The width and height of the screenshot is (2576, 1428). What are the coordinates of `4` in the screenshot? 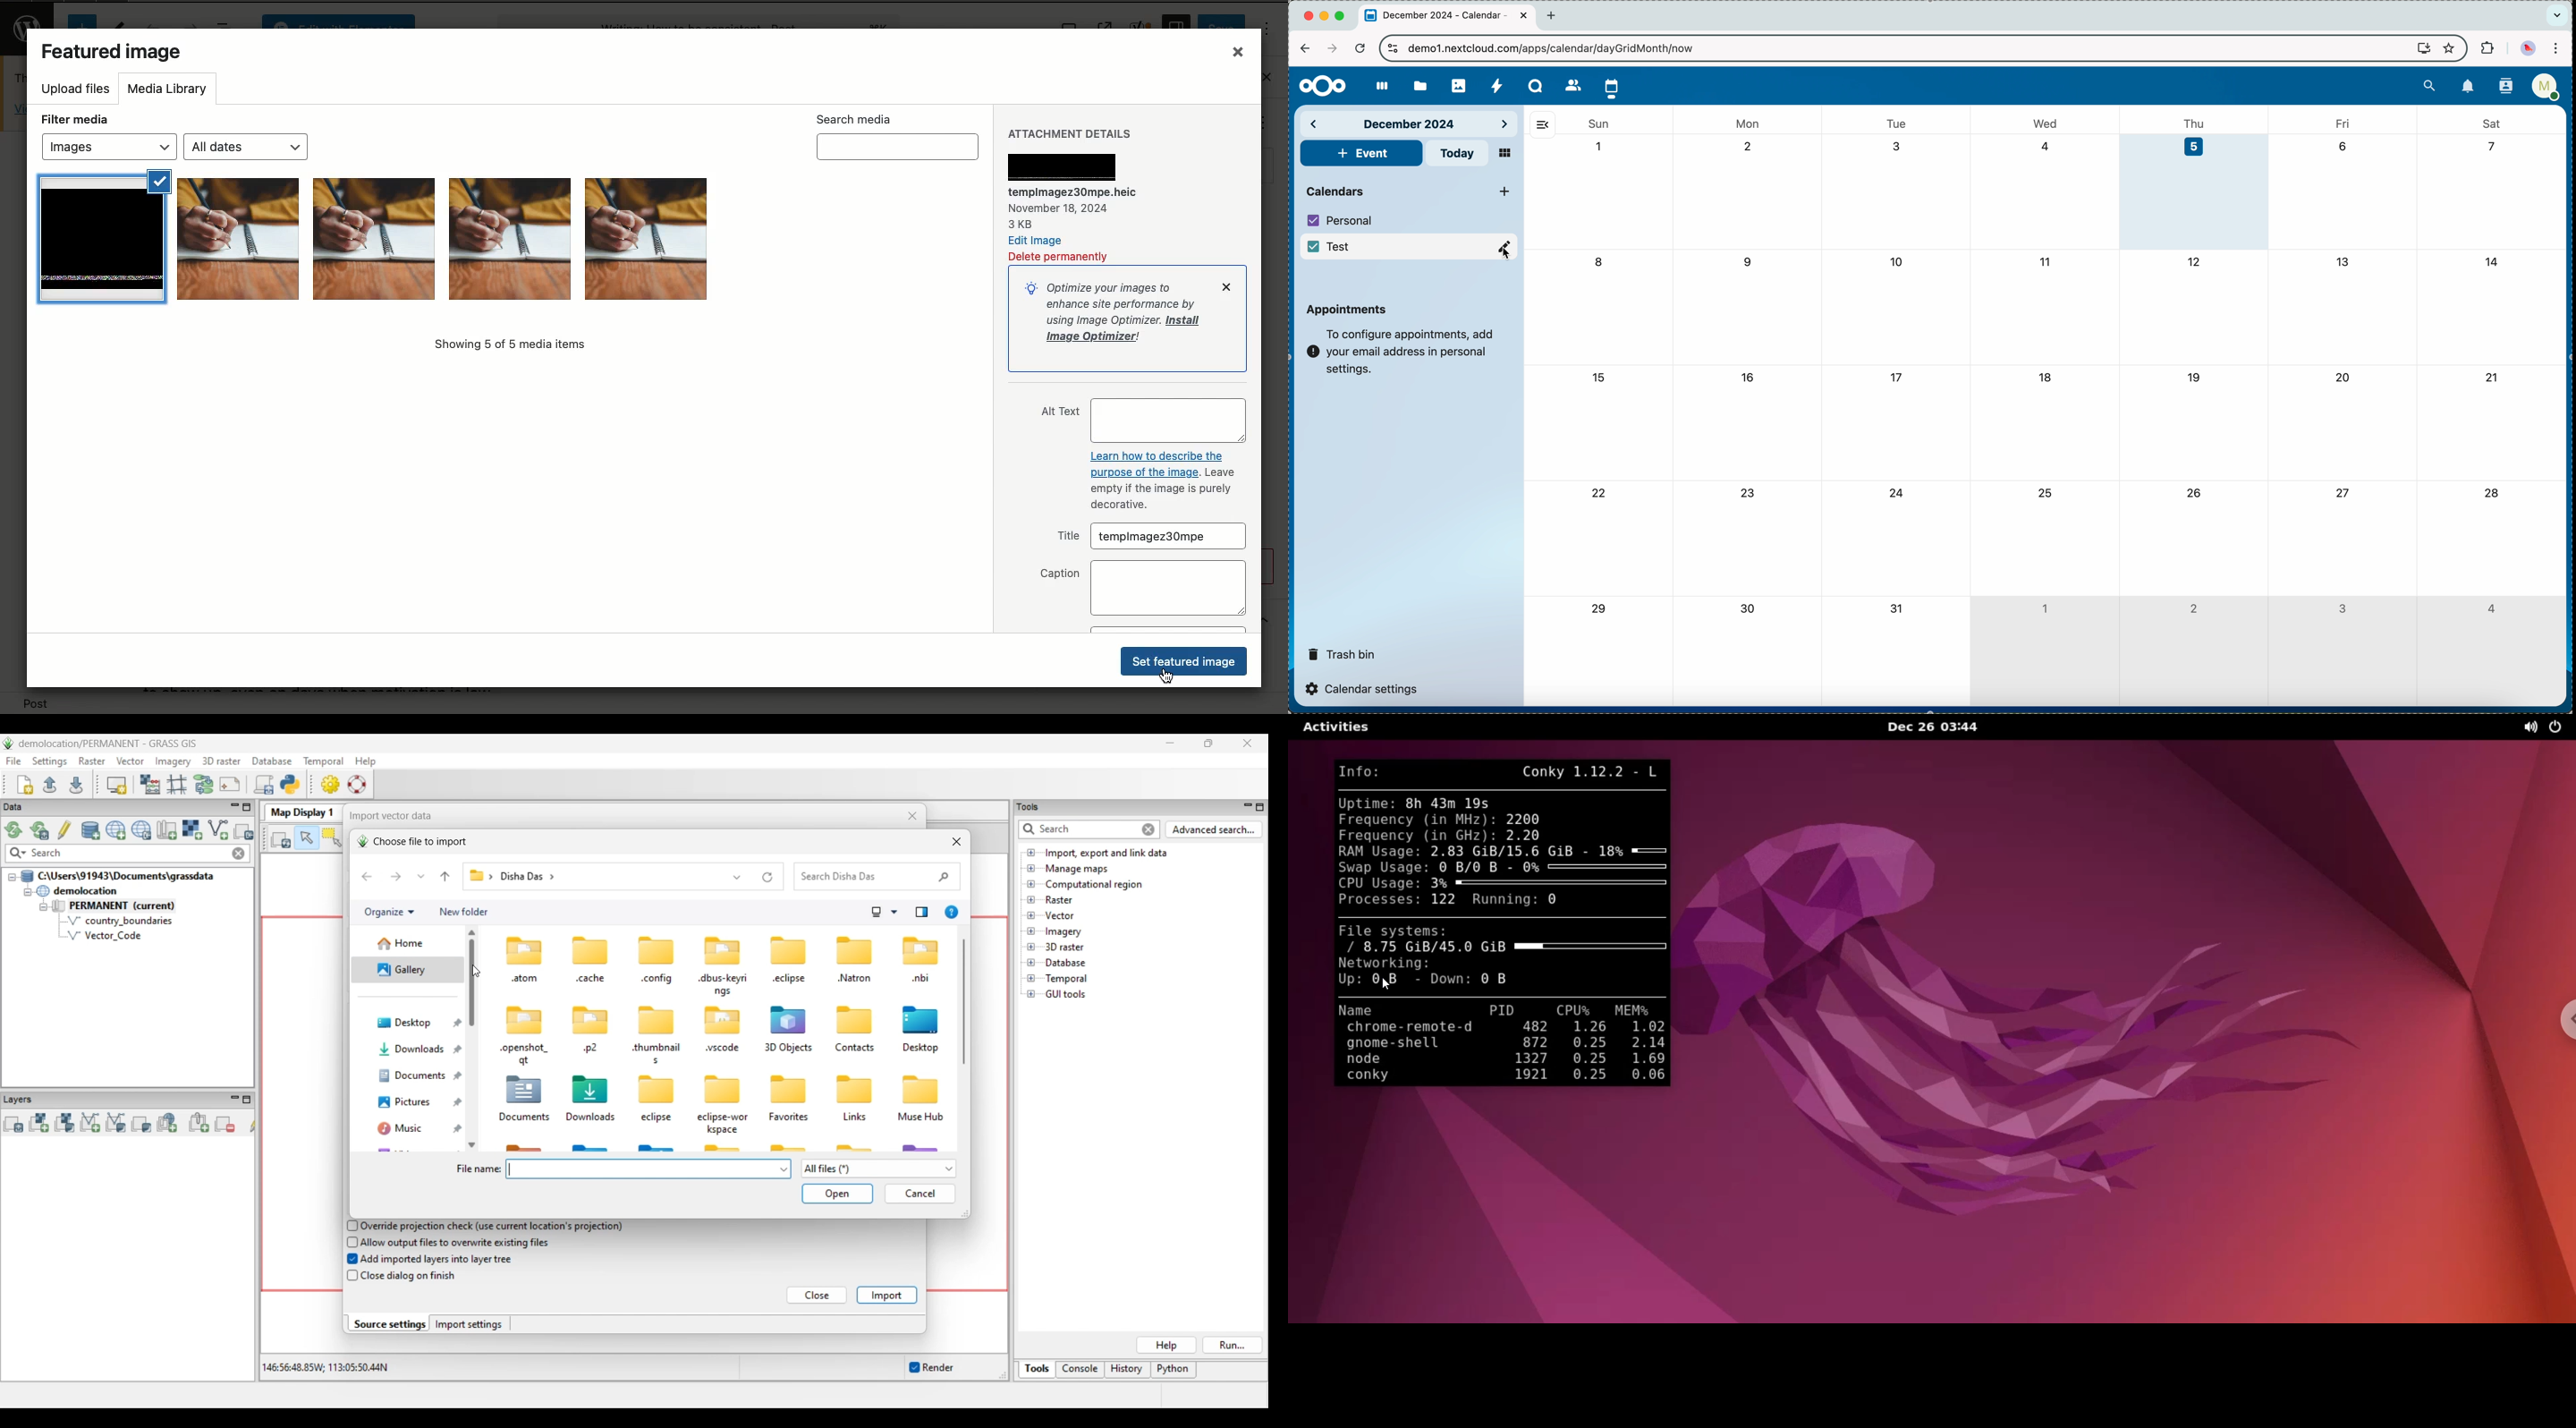 It's located at (2046, 146).